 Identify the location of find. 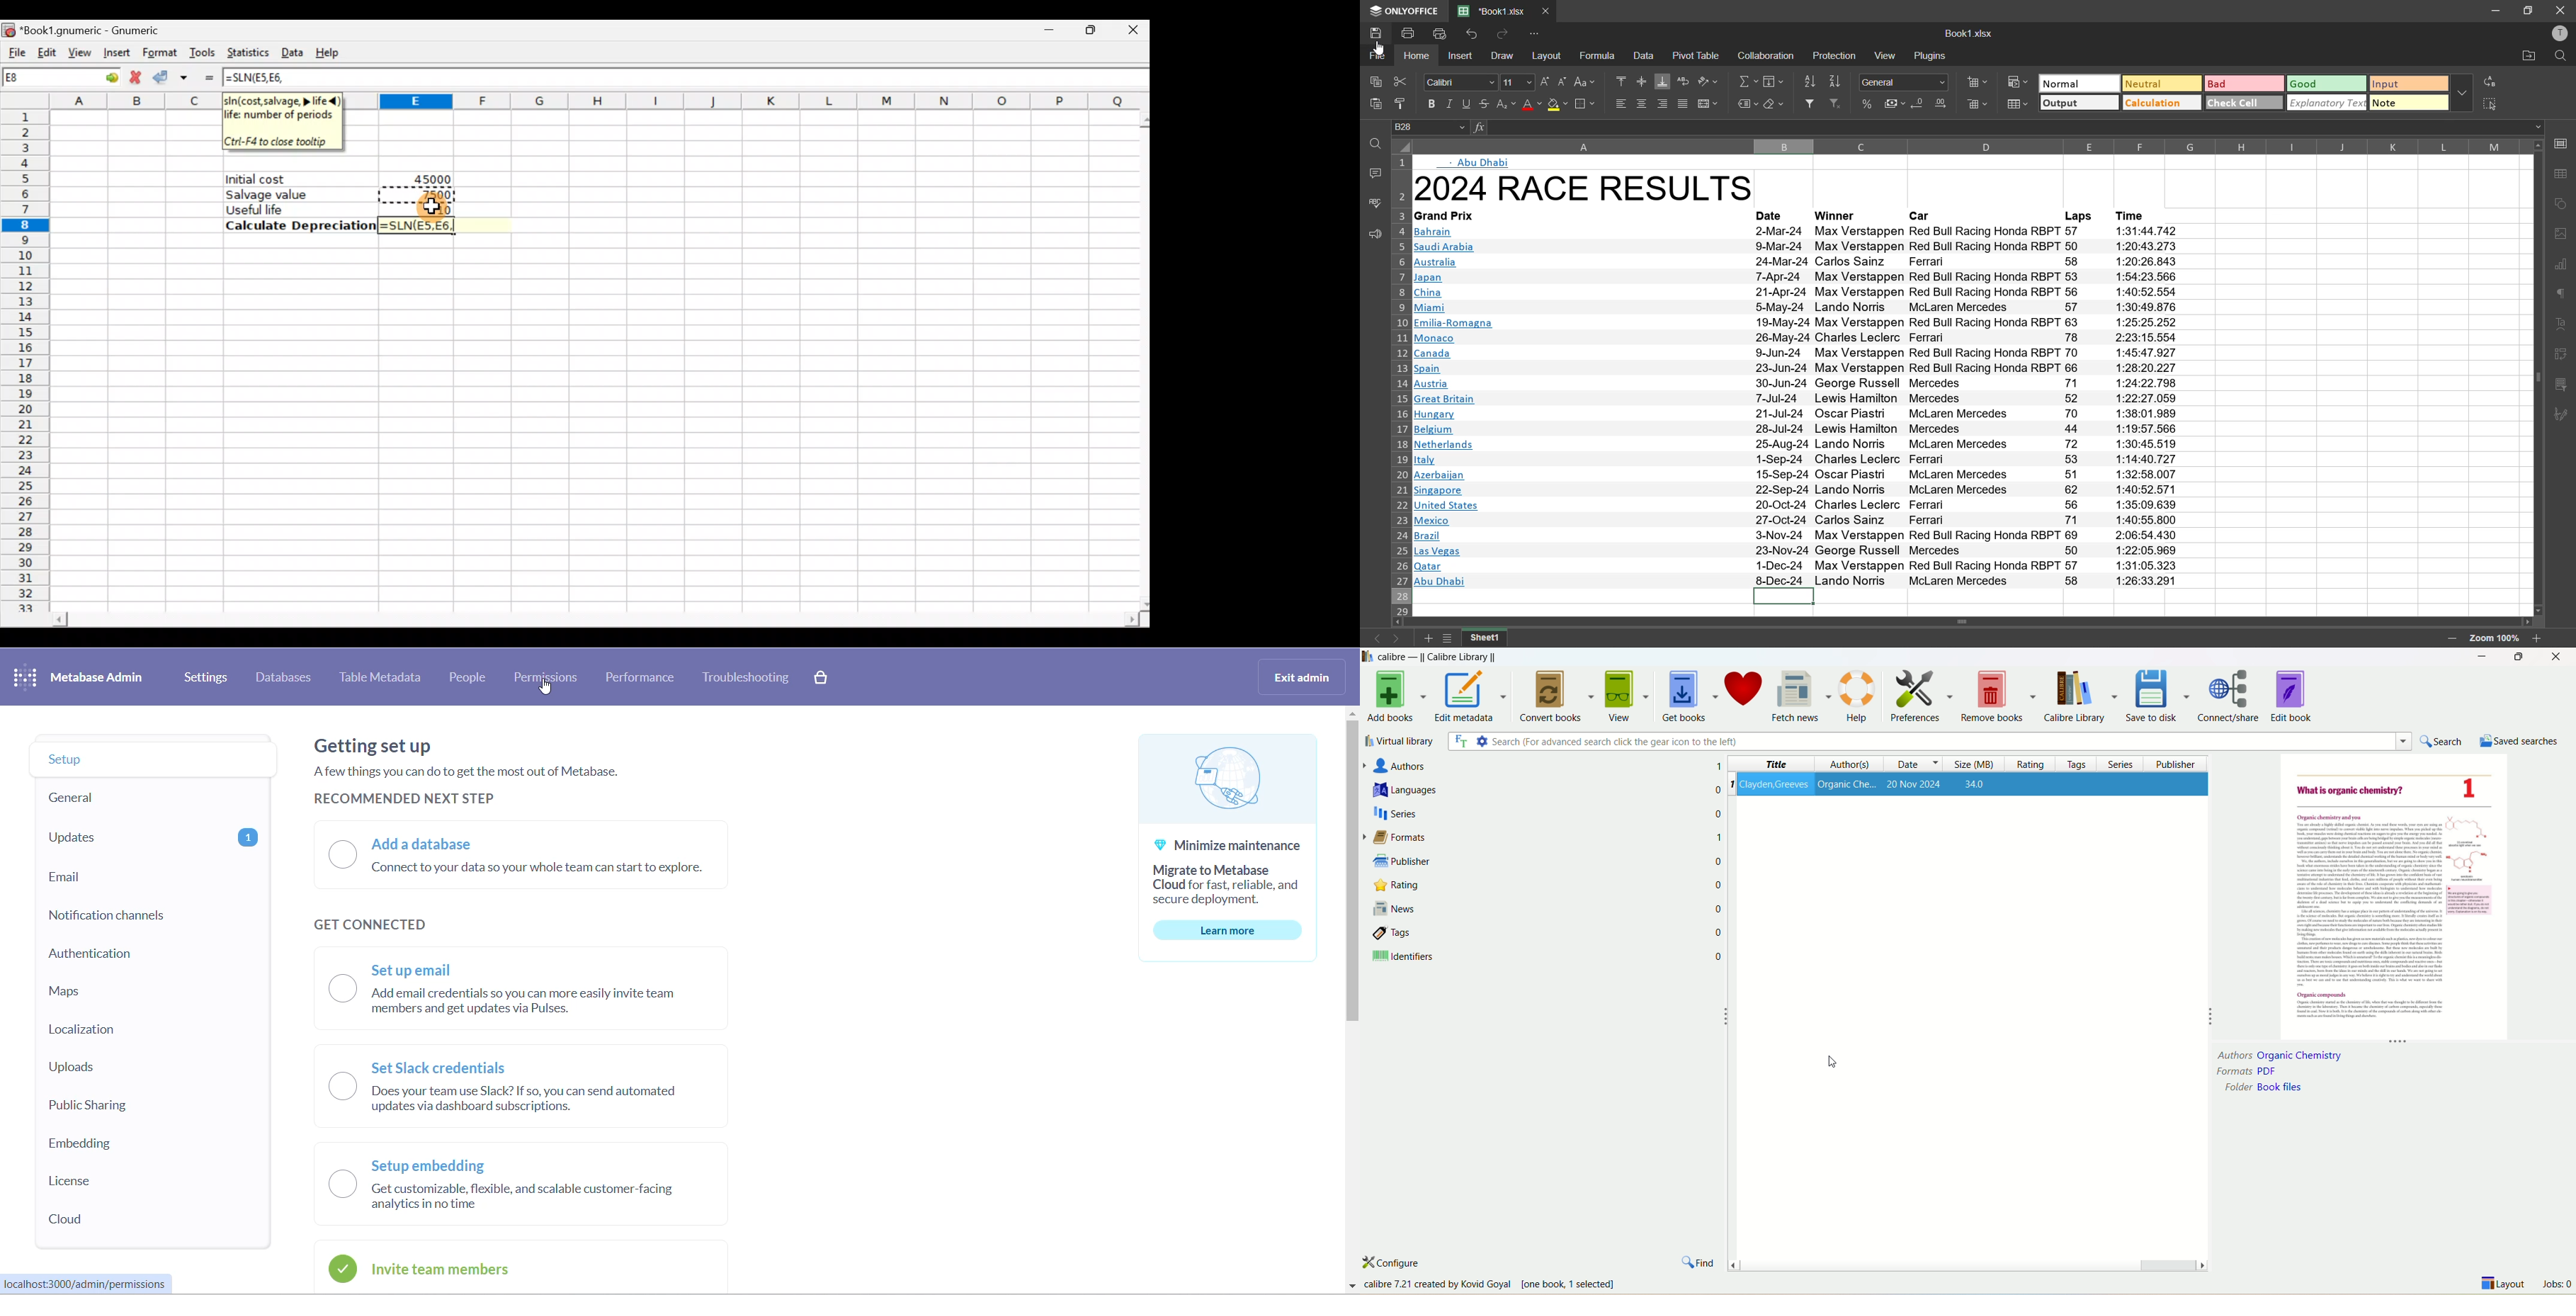
(1376, 143).